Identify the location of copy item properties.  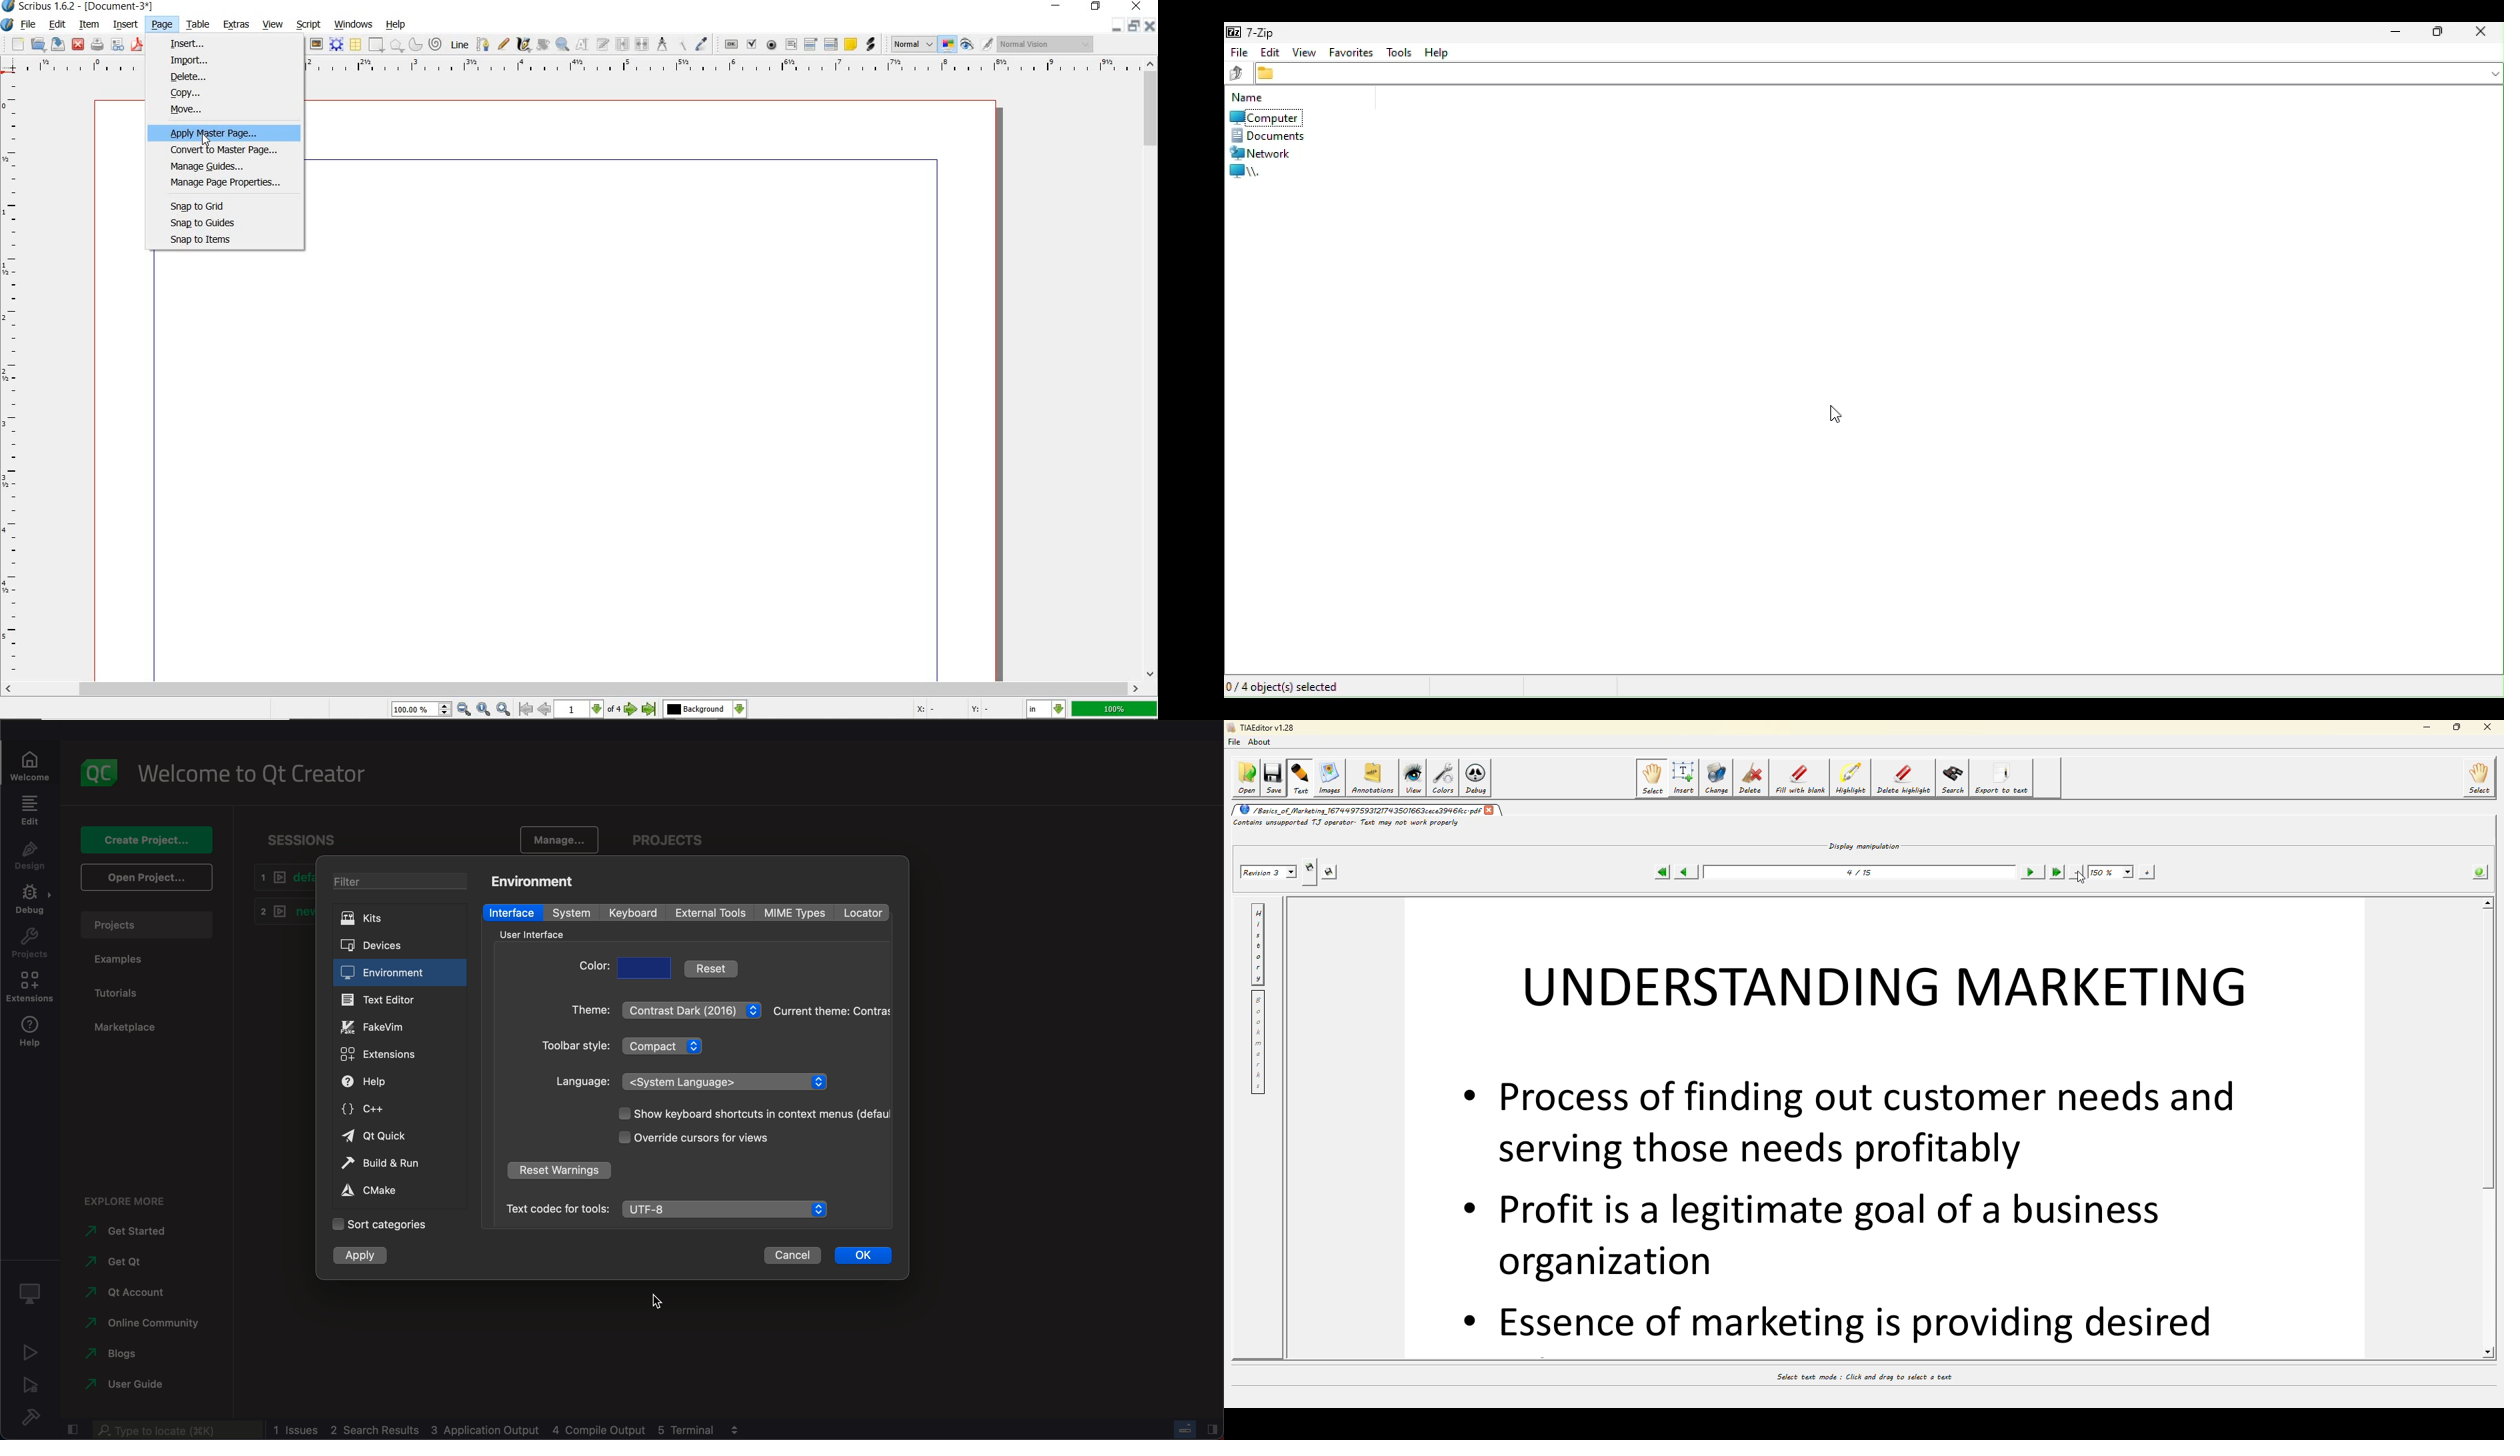
(681, 45).